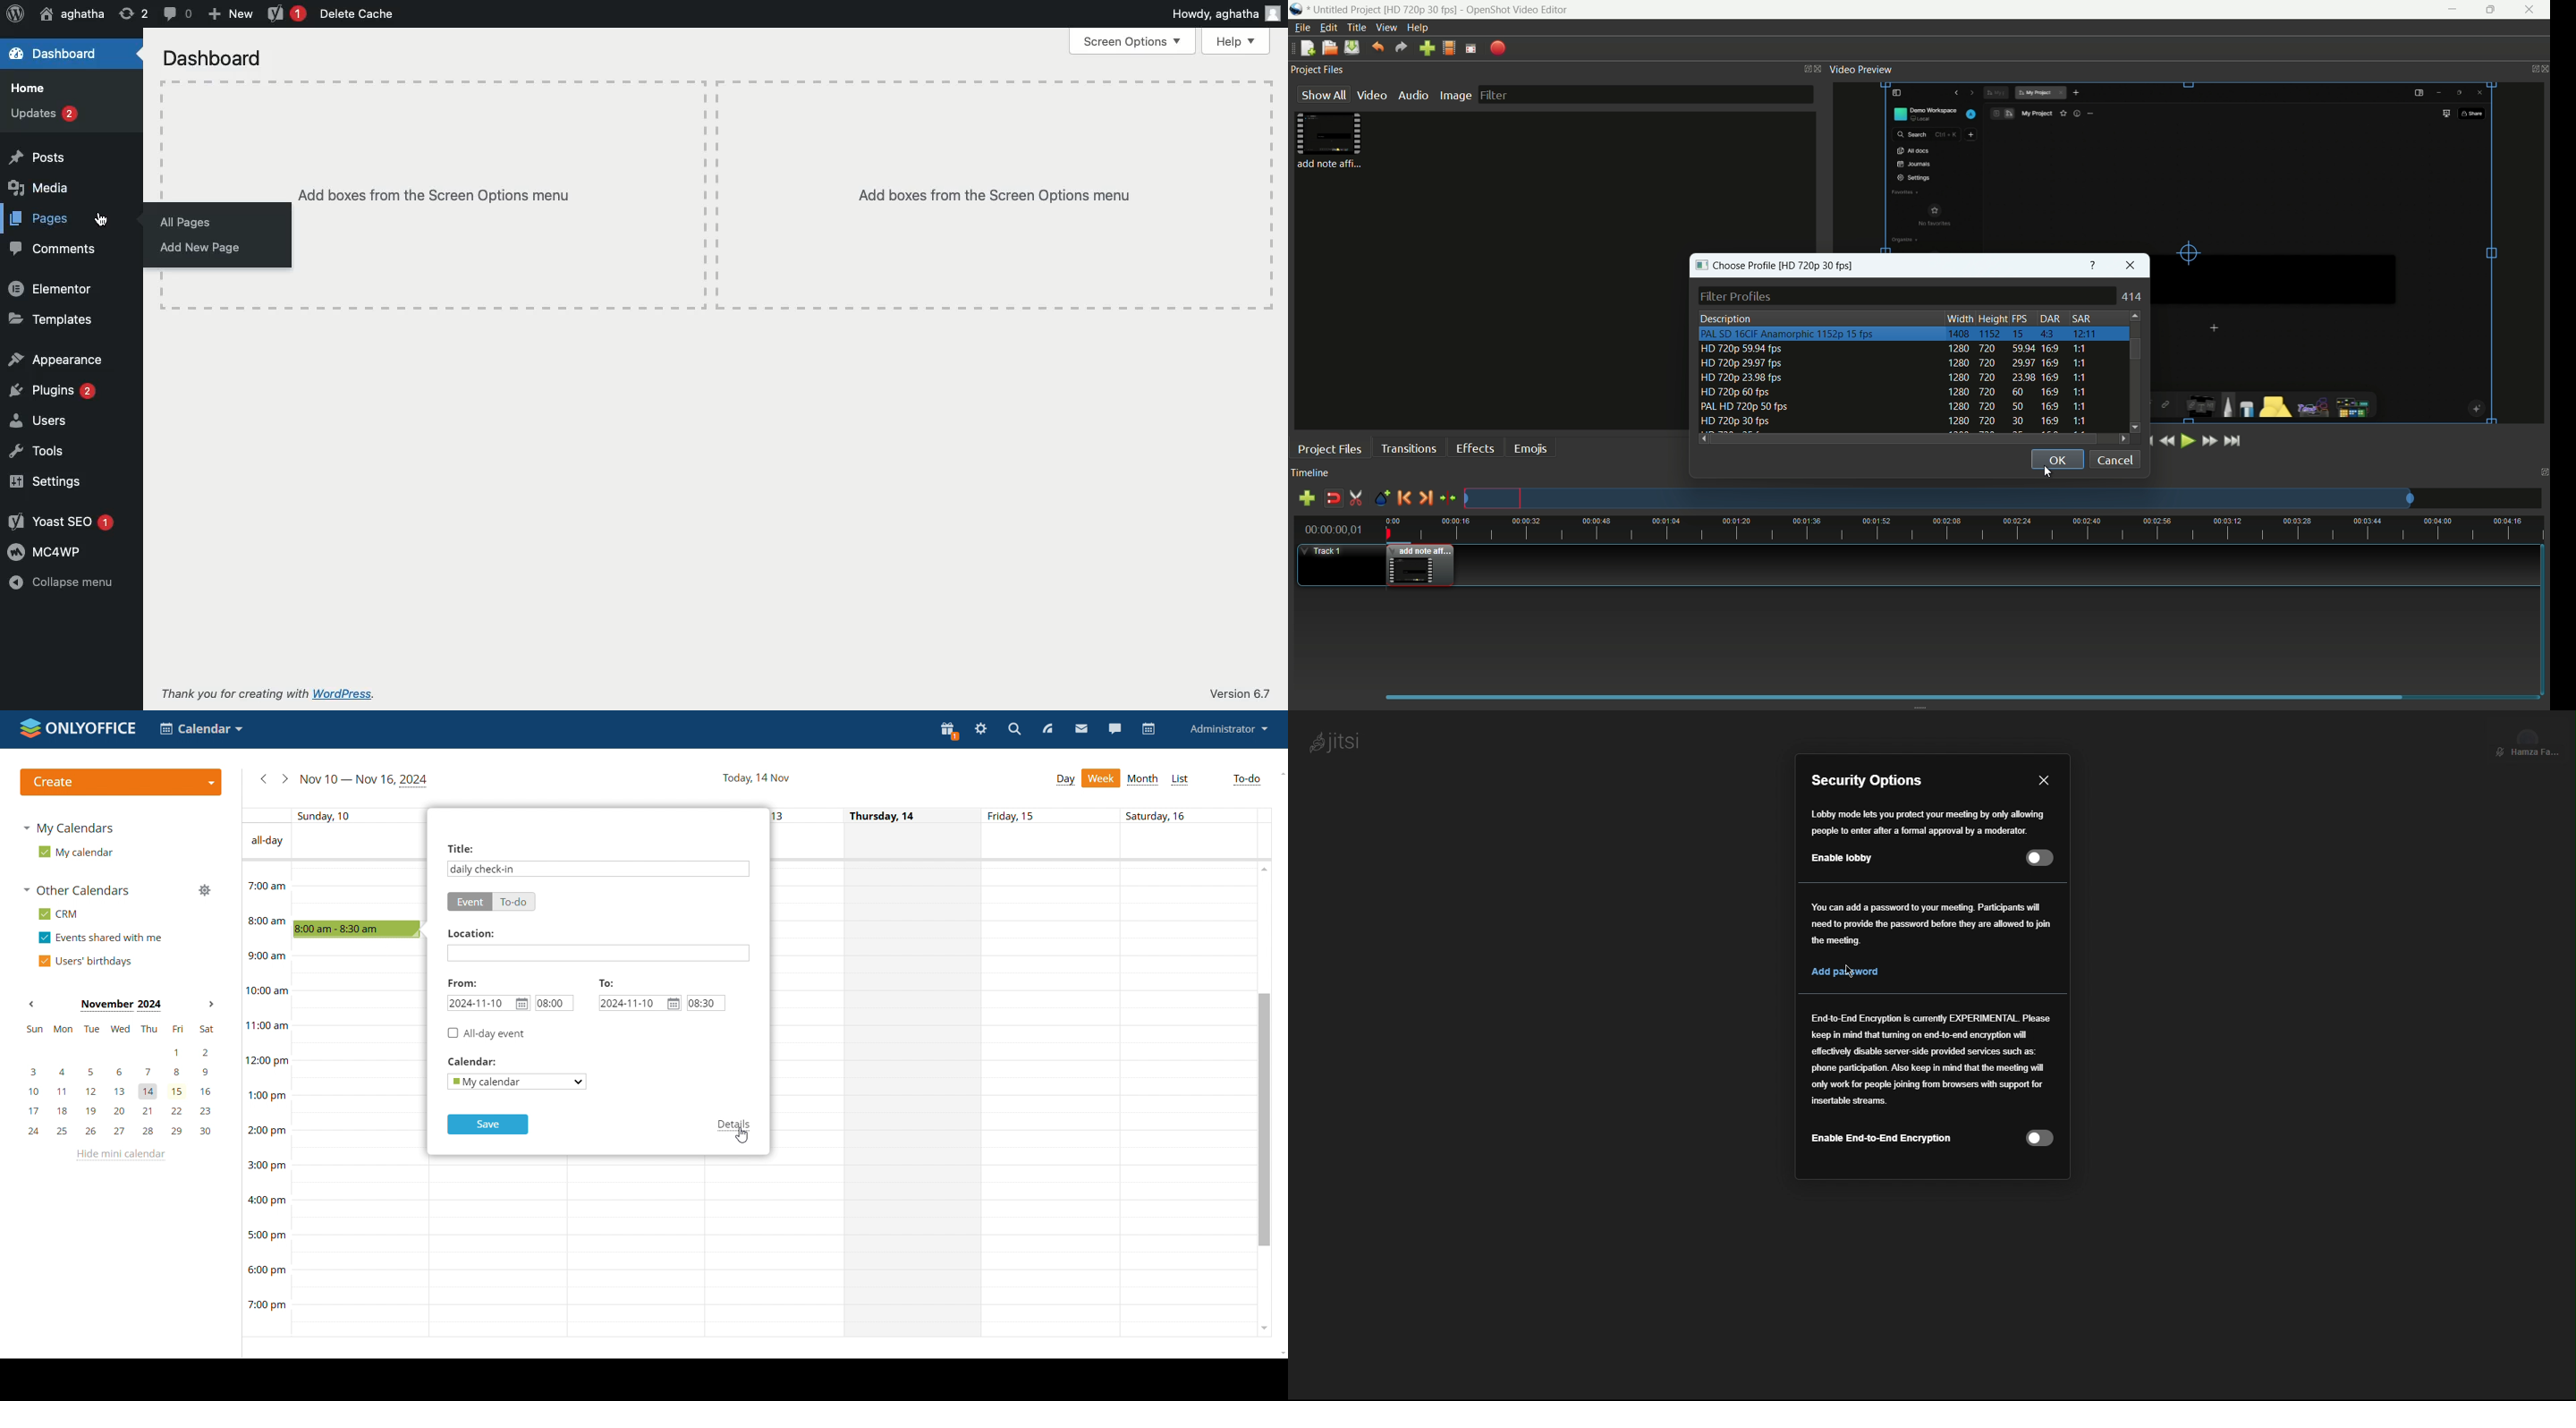 Image resolution: width=2576 pixels, height=1428 pixels. I want to click on Pages, so click(64, 220).